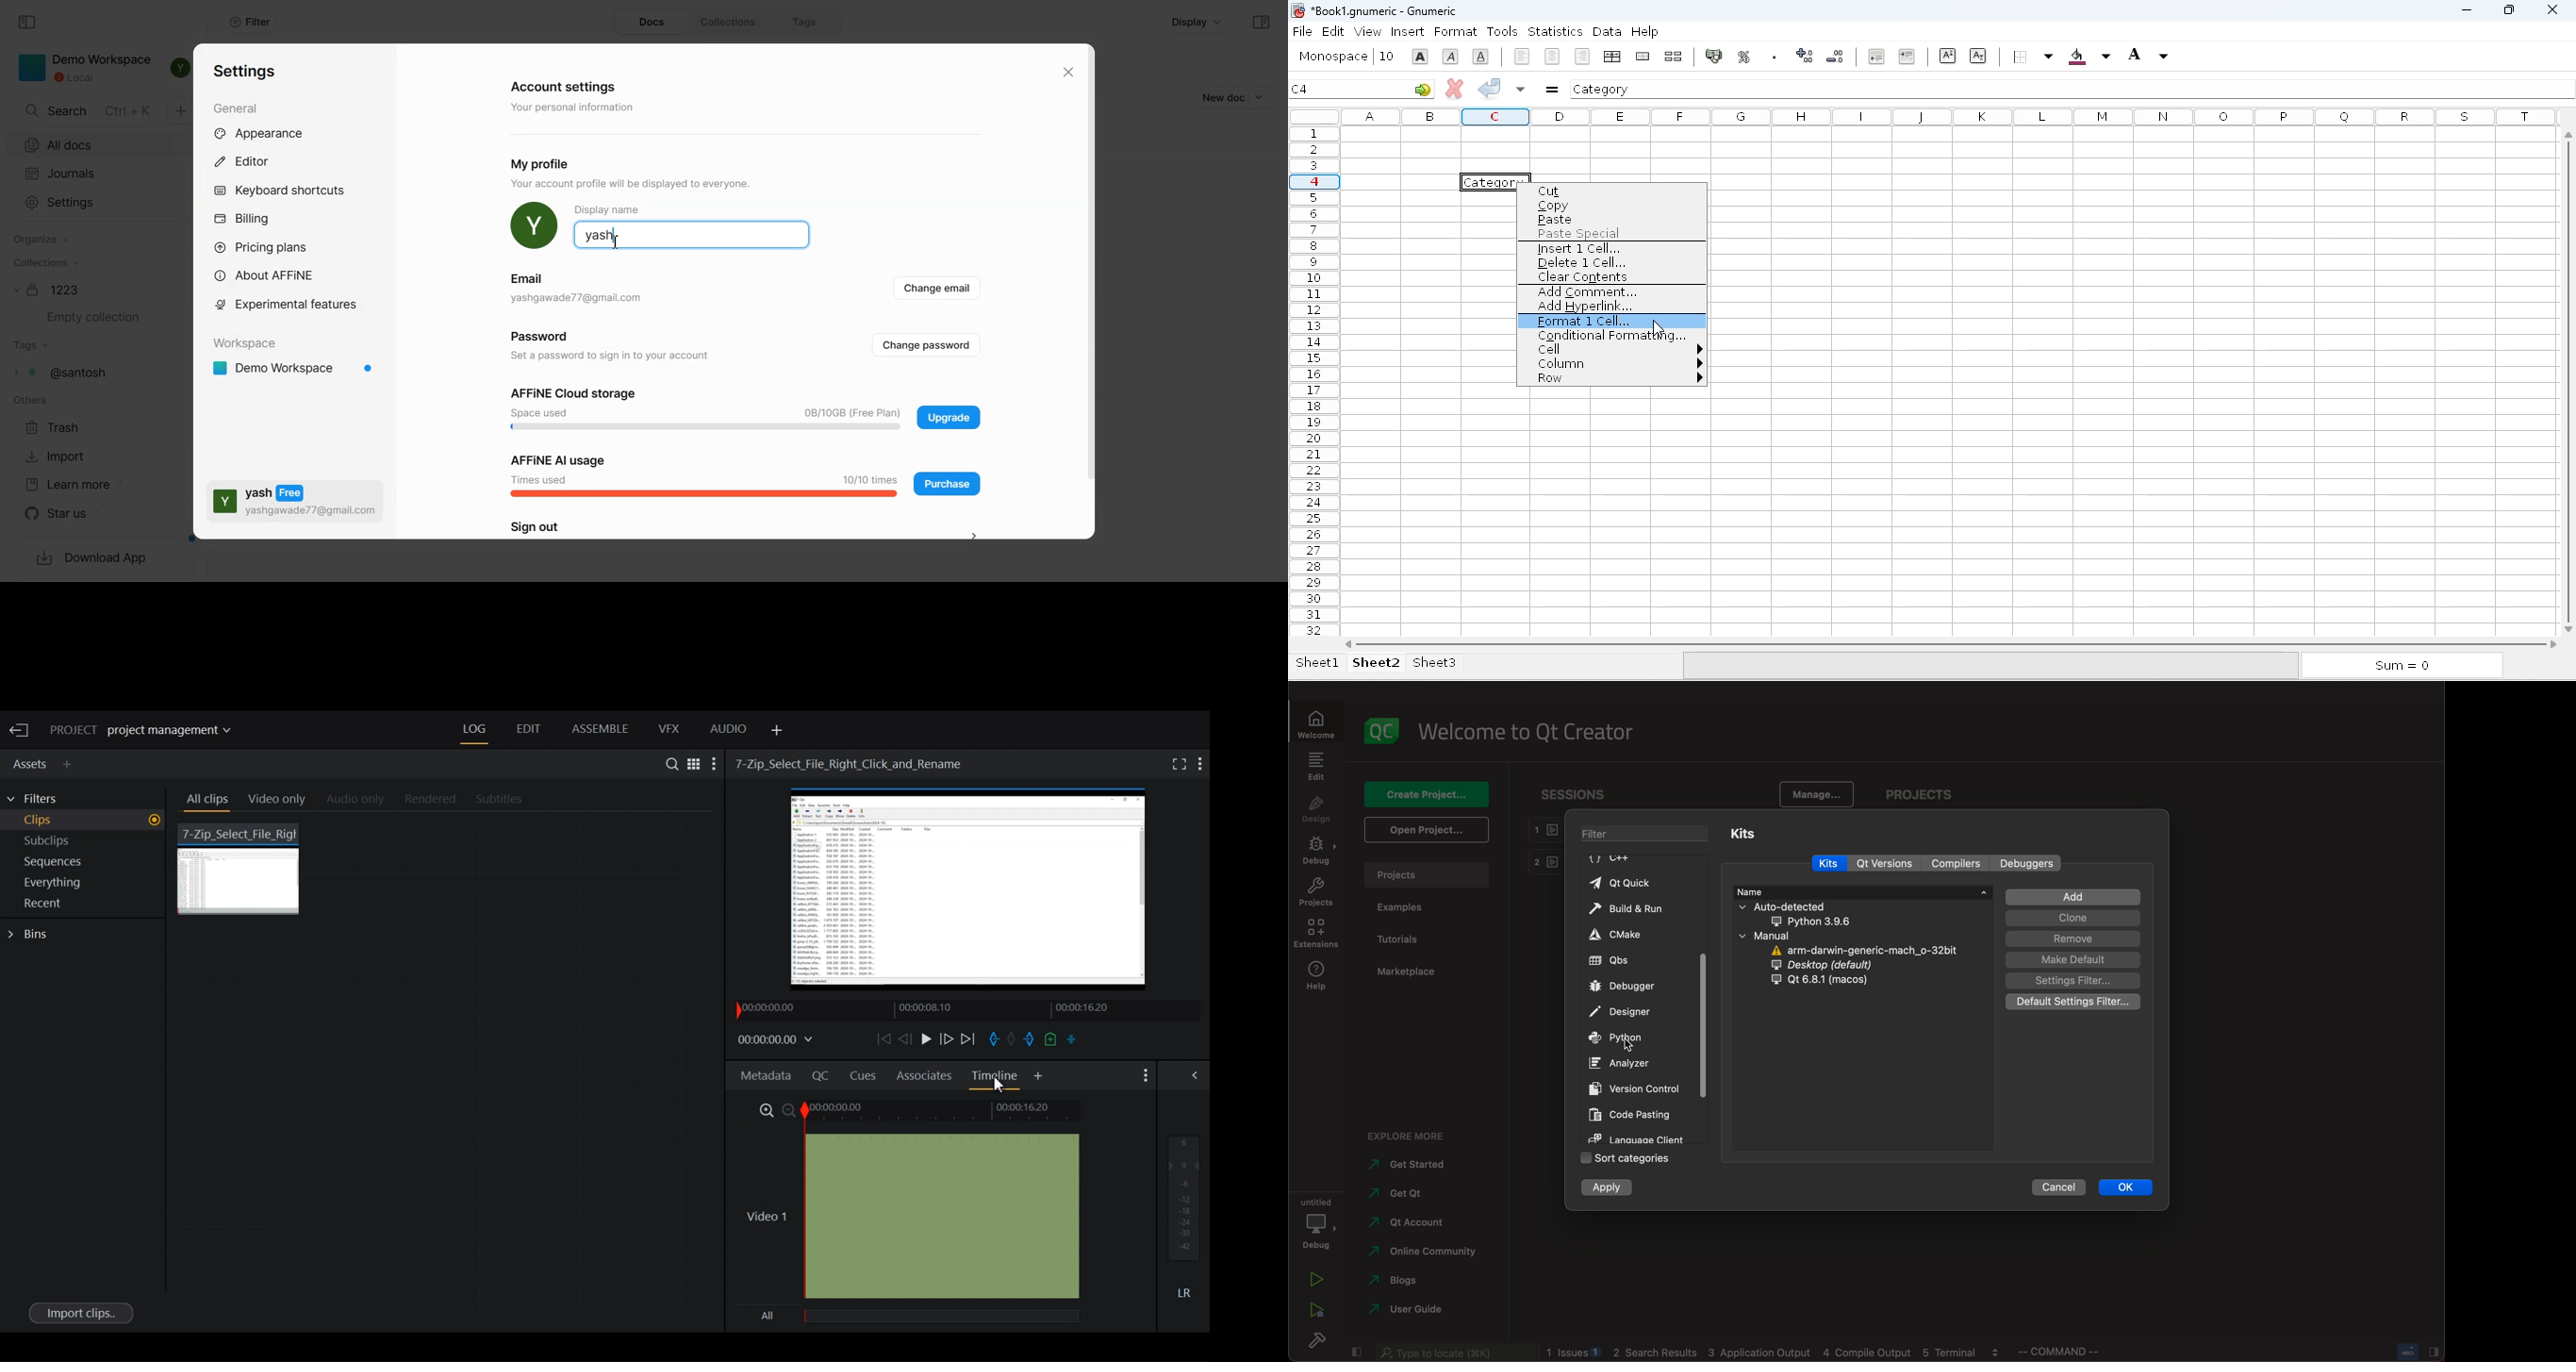  What do you see at coordinates (1615, 858) in the screenshot?
I see `C++` at bounding box center [1615, 858].